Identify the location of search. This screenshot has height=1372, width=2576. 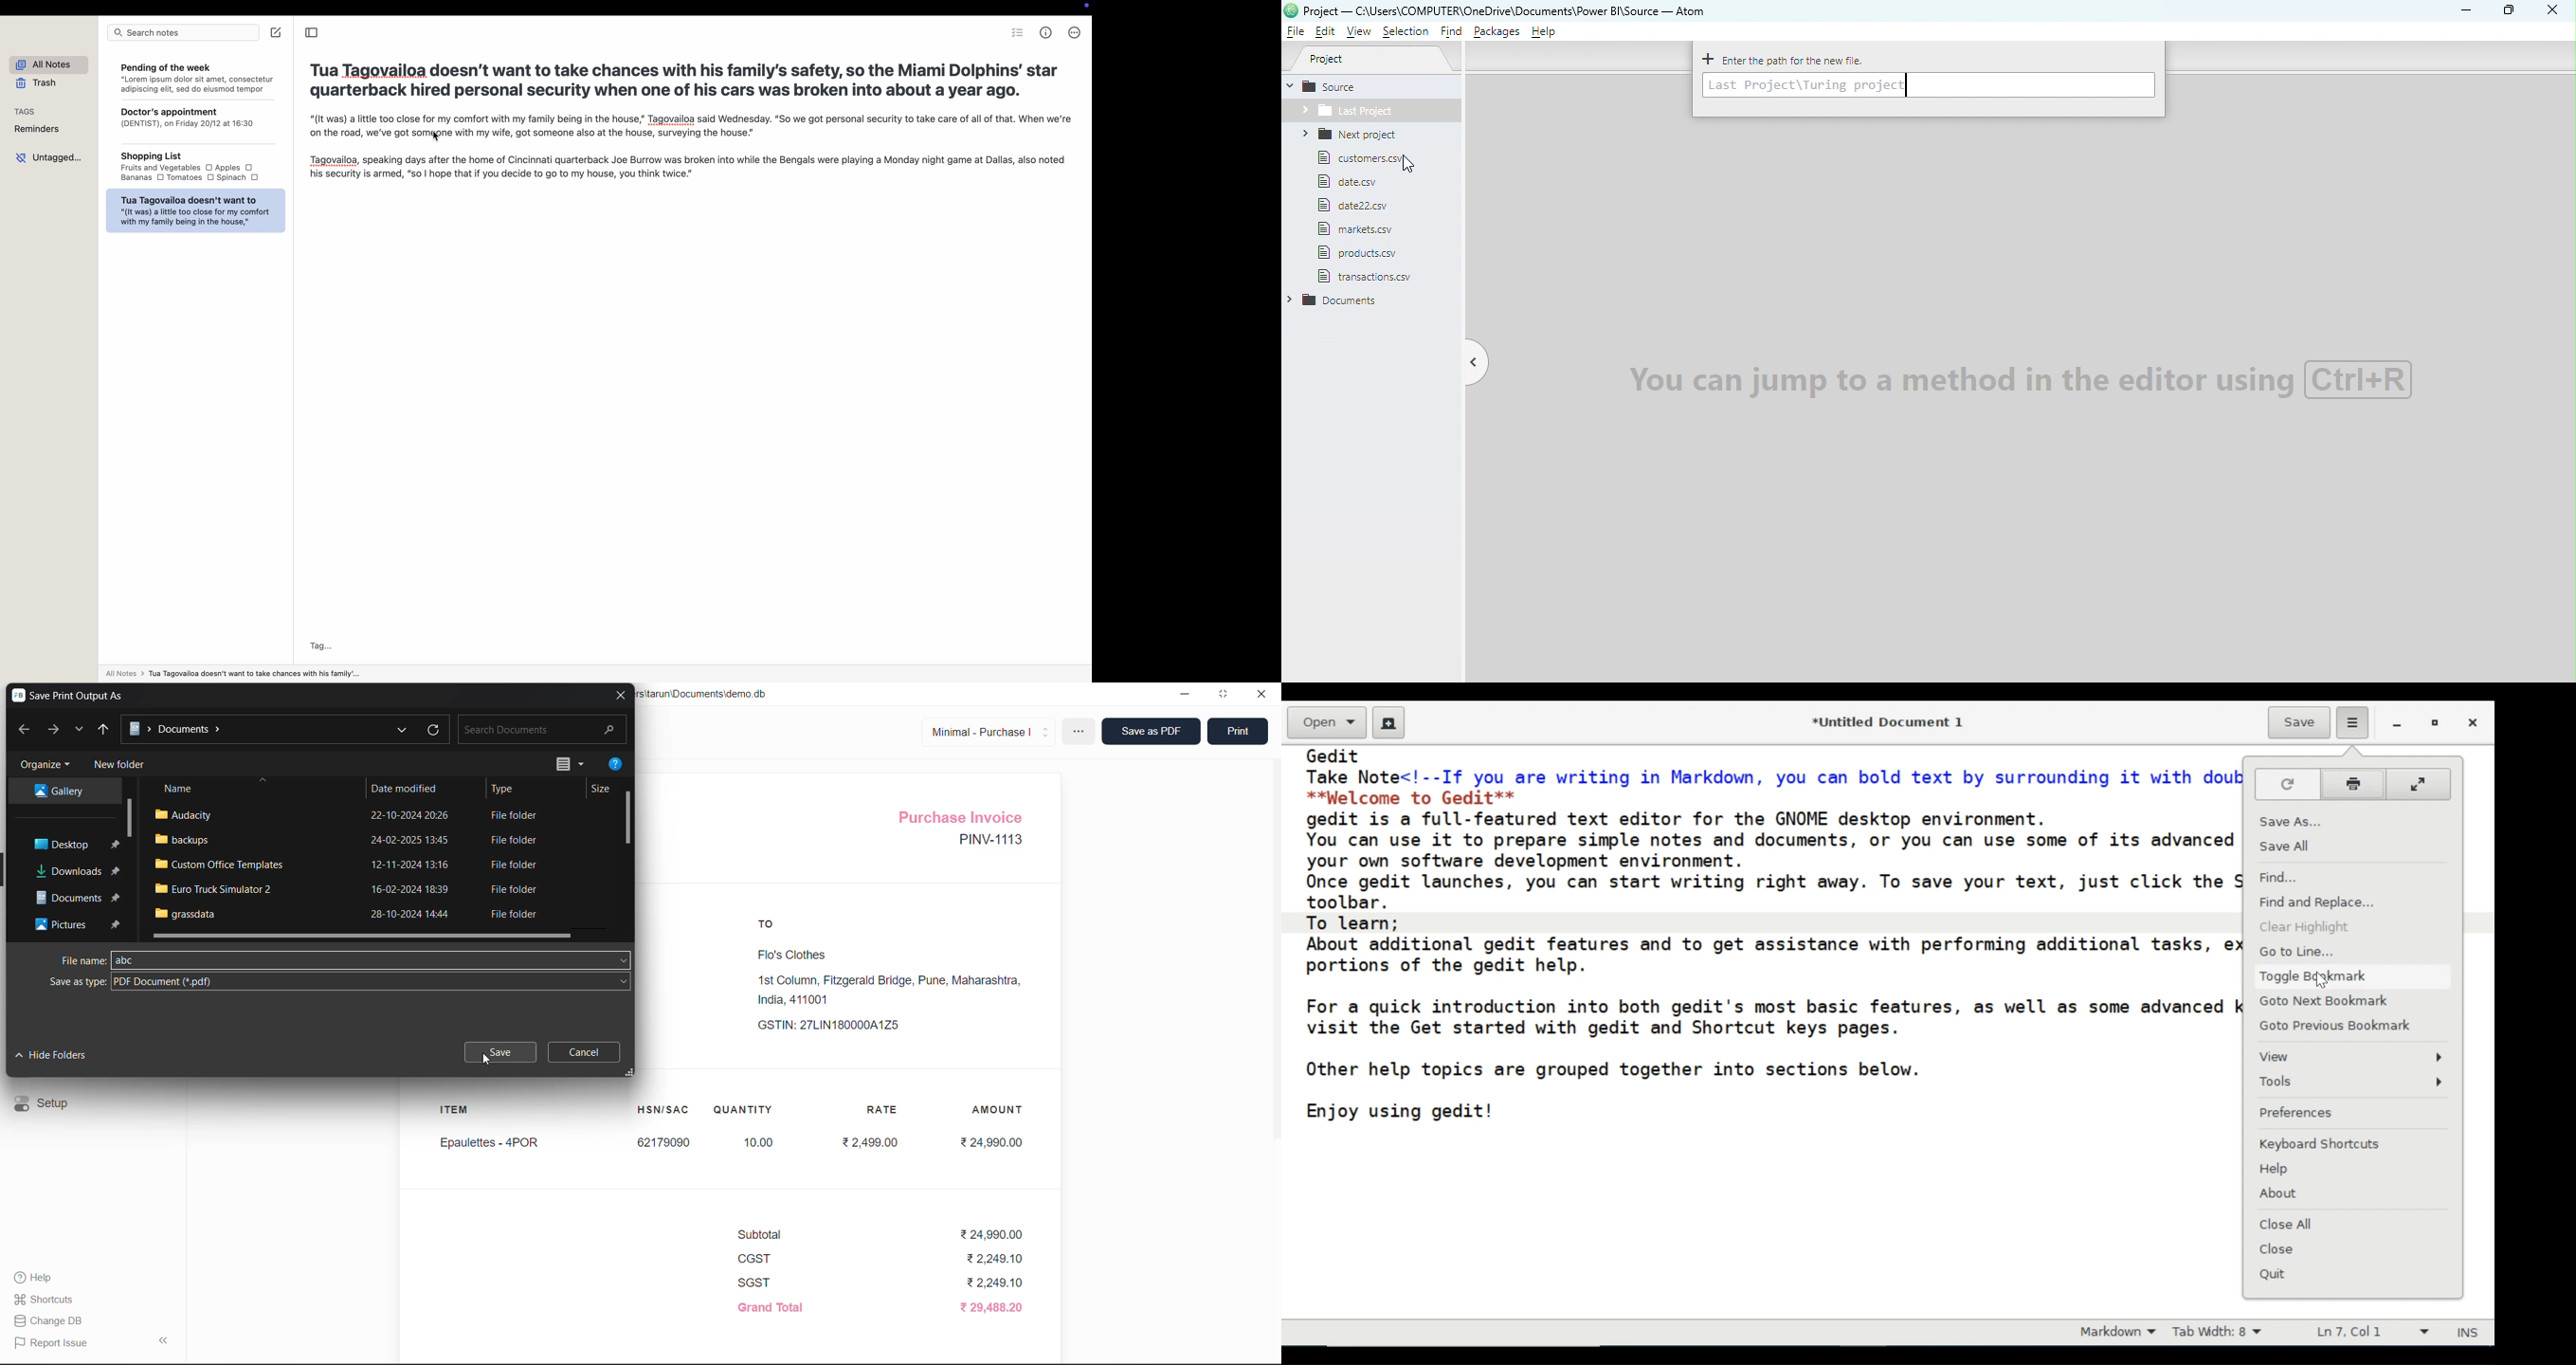
(610, 730).